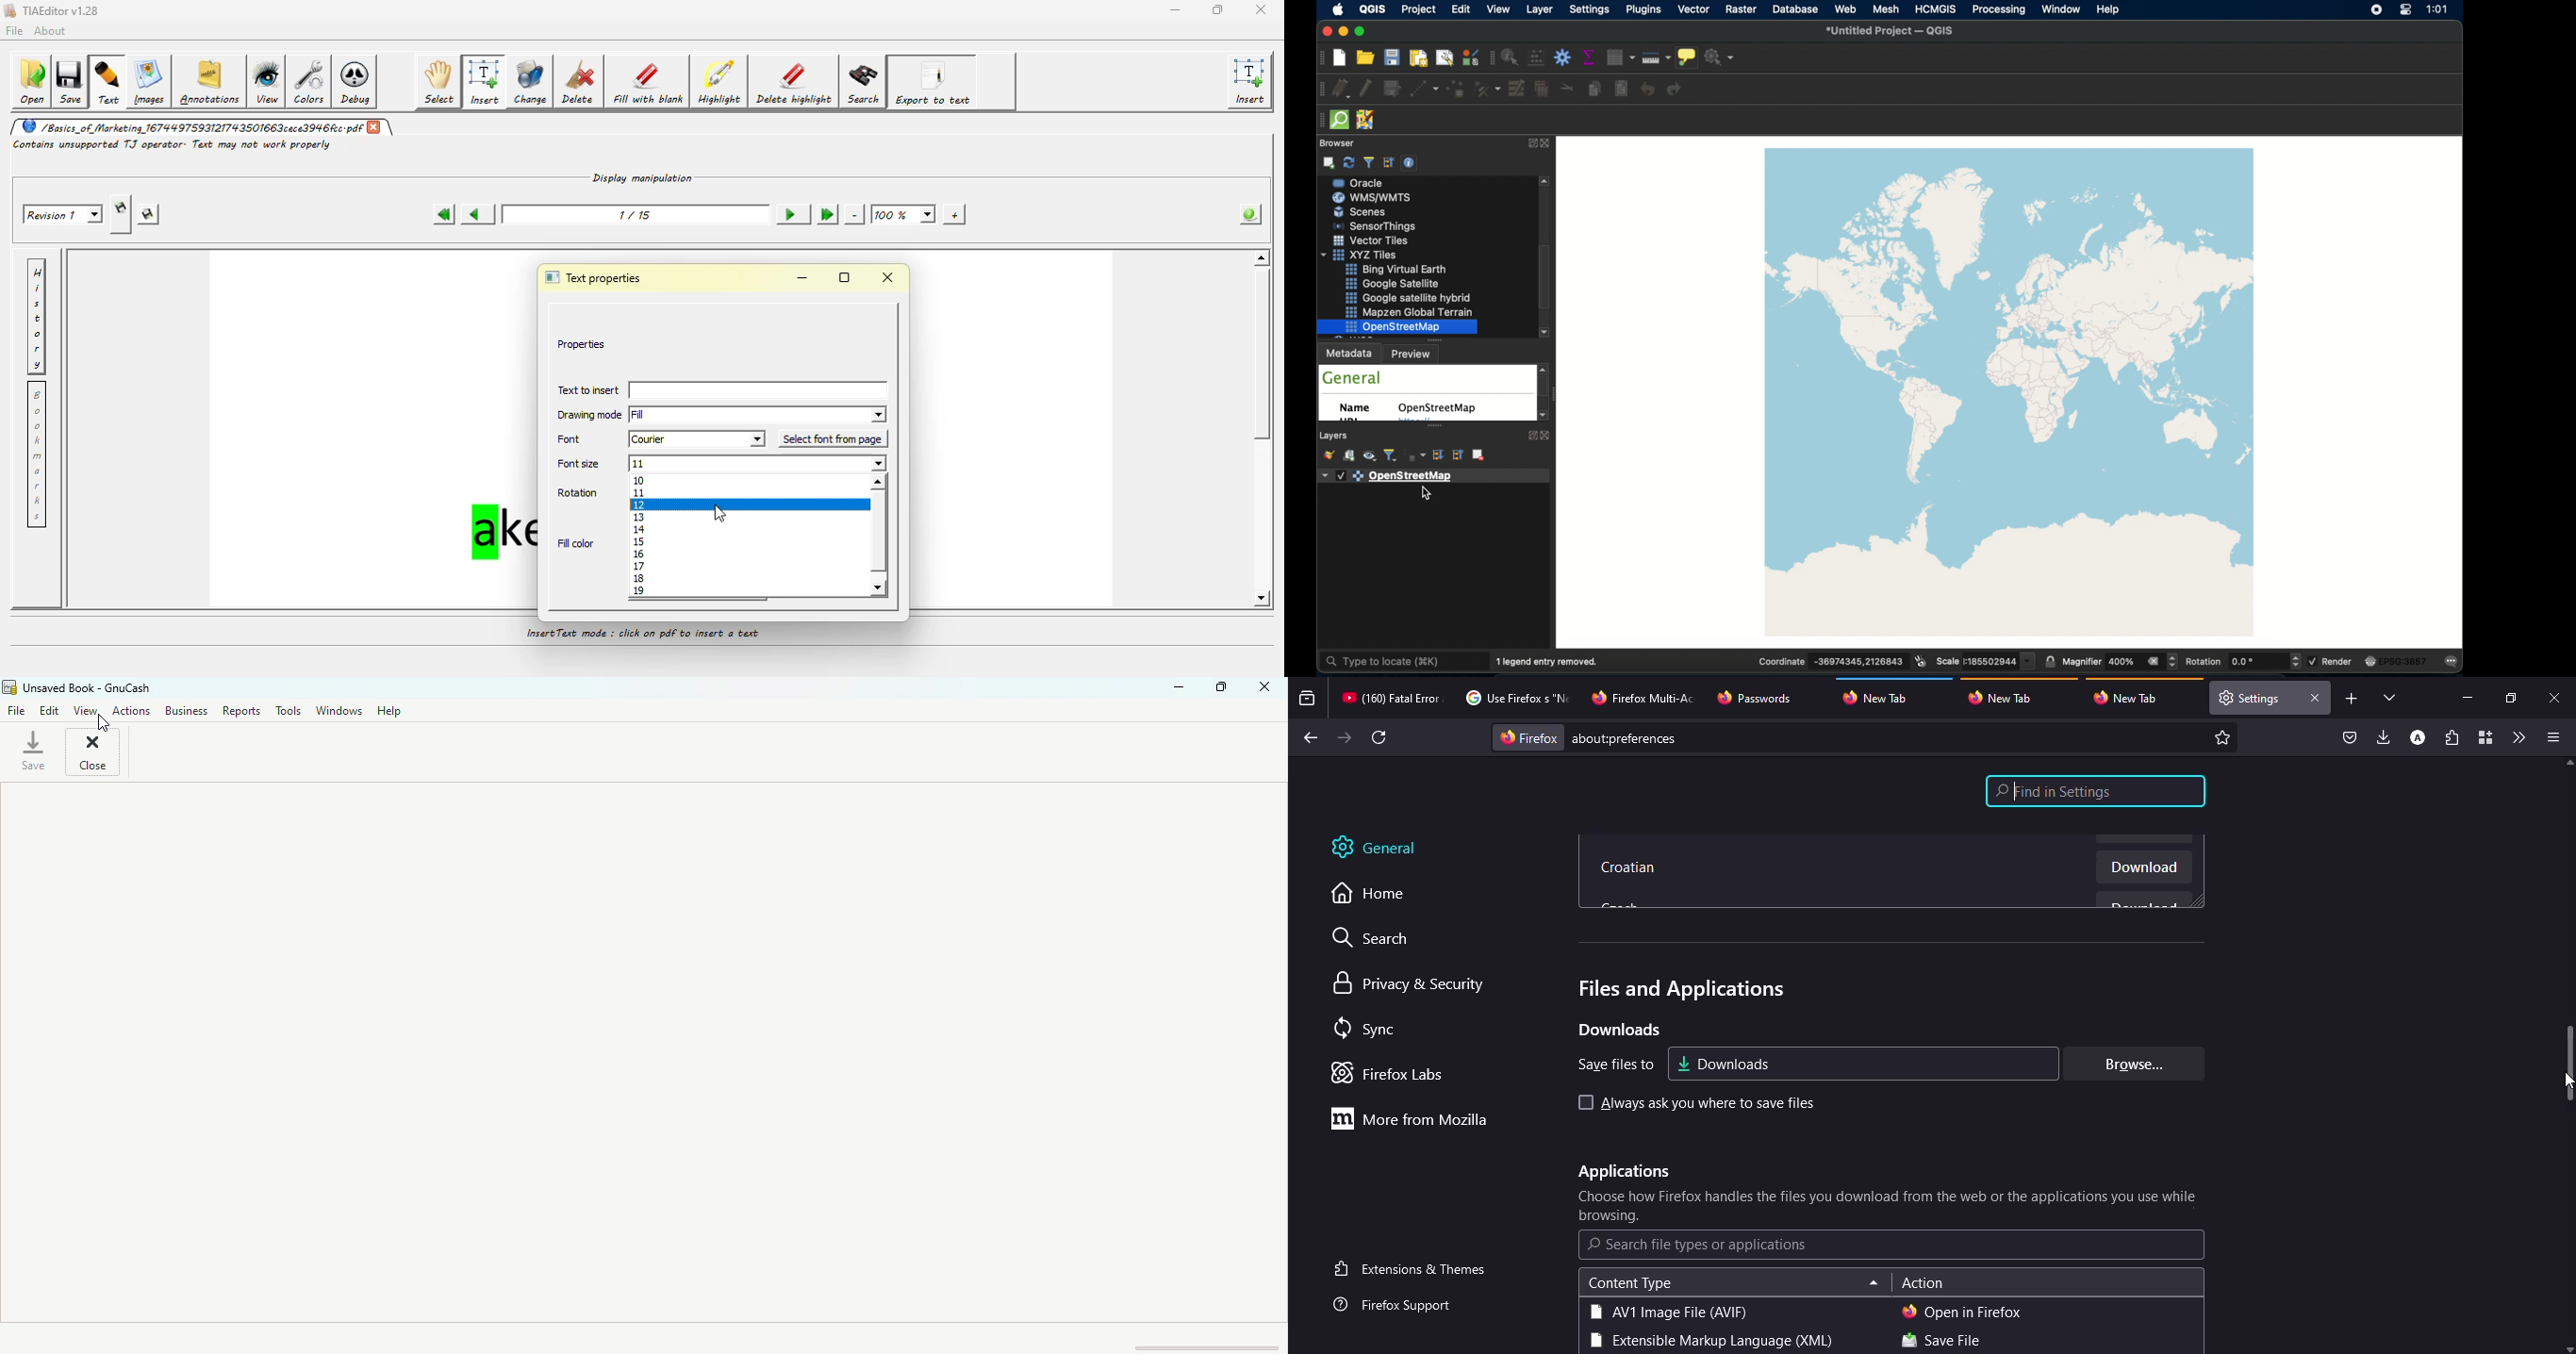 The width and height of the screenshot is (2576, 1372). Describe the element at coordinates (173, 145) in the screenshot. I see `Contains unsupported TJ operator: Text may not work properly` at that location.